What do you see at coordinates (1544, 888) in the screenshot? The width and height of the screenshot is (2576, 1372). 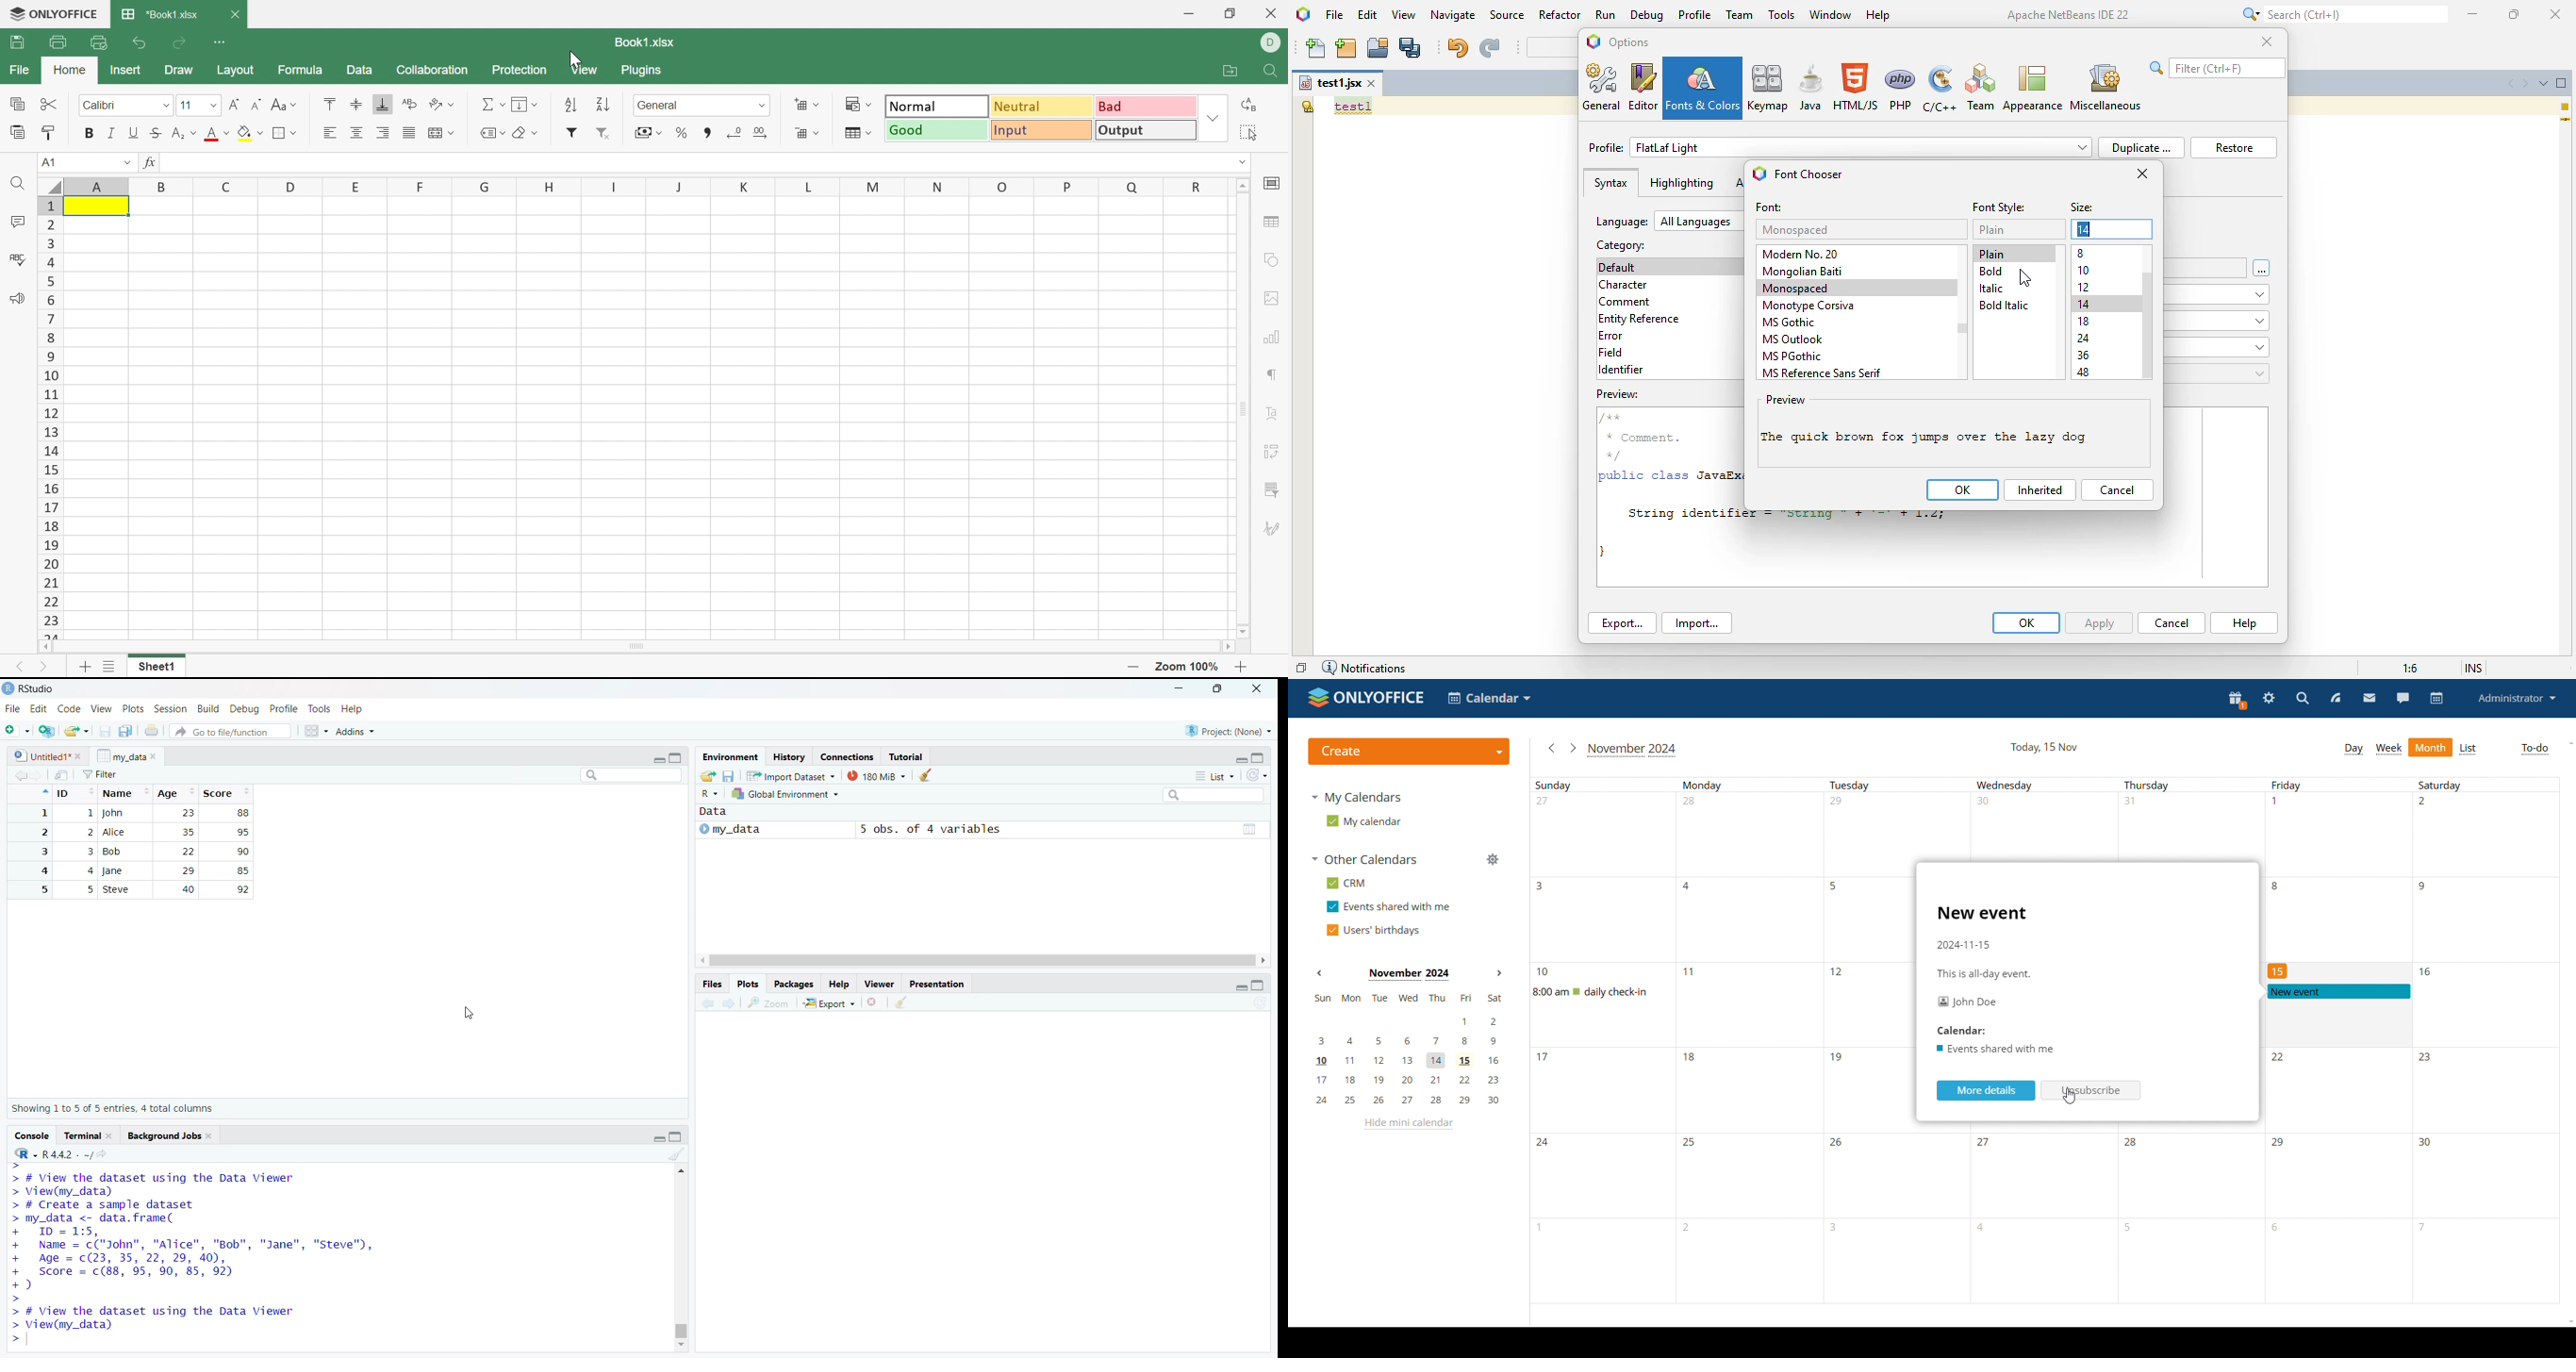 I see `Number` at bounding box center [1544, 888].